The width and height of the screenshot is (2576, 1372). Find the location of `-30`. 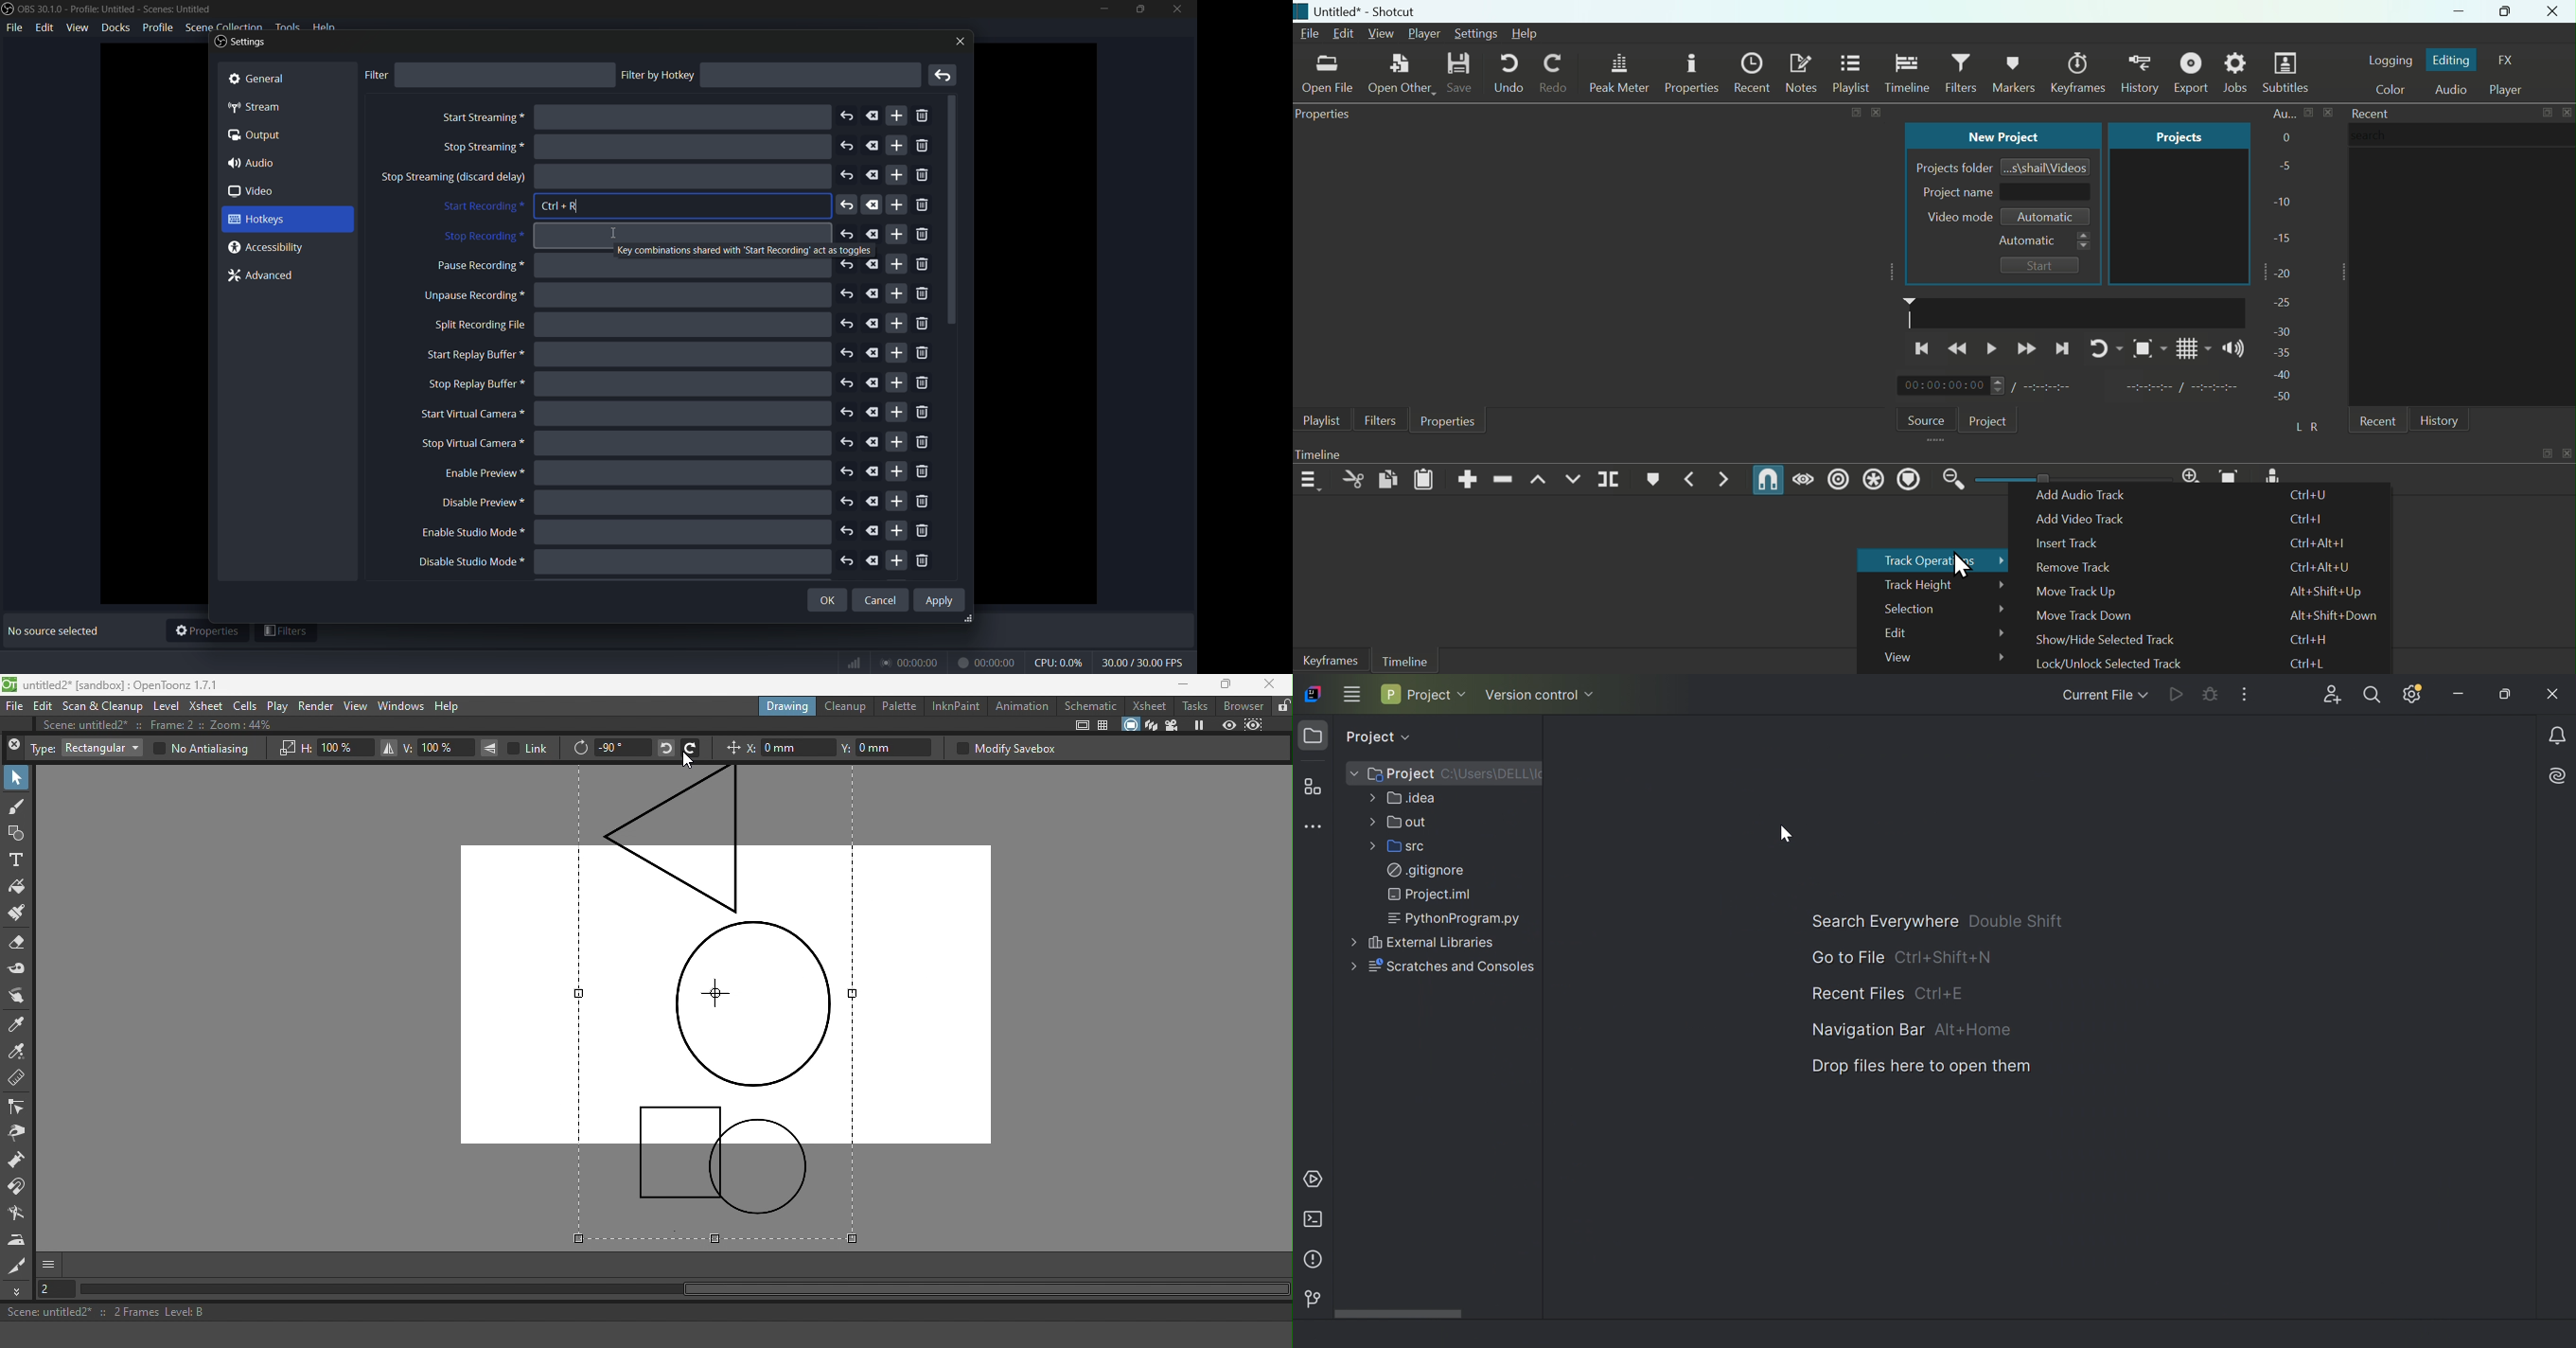

-30 is located at coordinates (2285, 328).